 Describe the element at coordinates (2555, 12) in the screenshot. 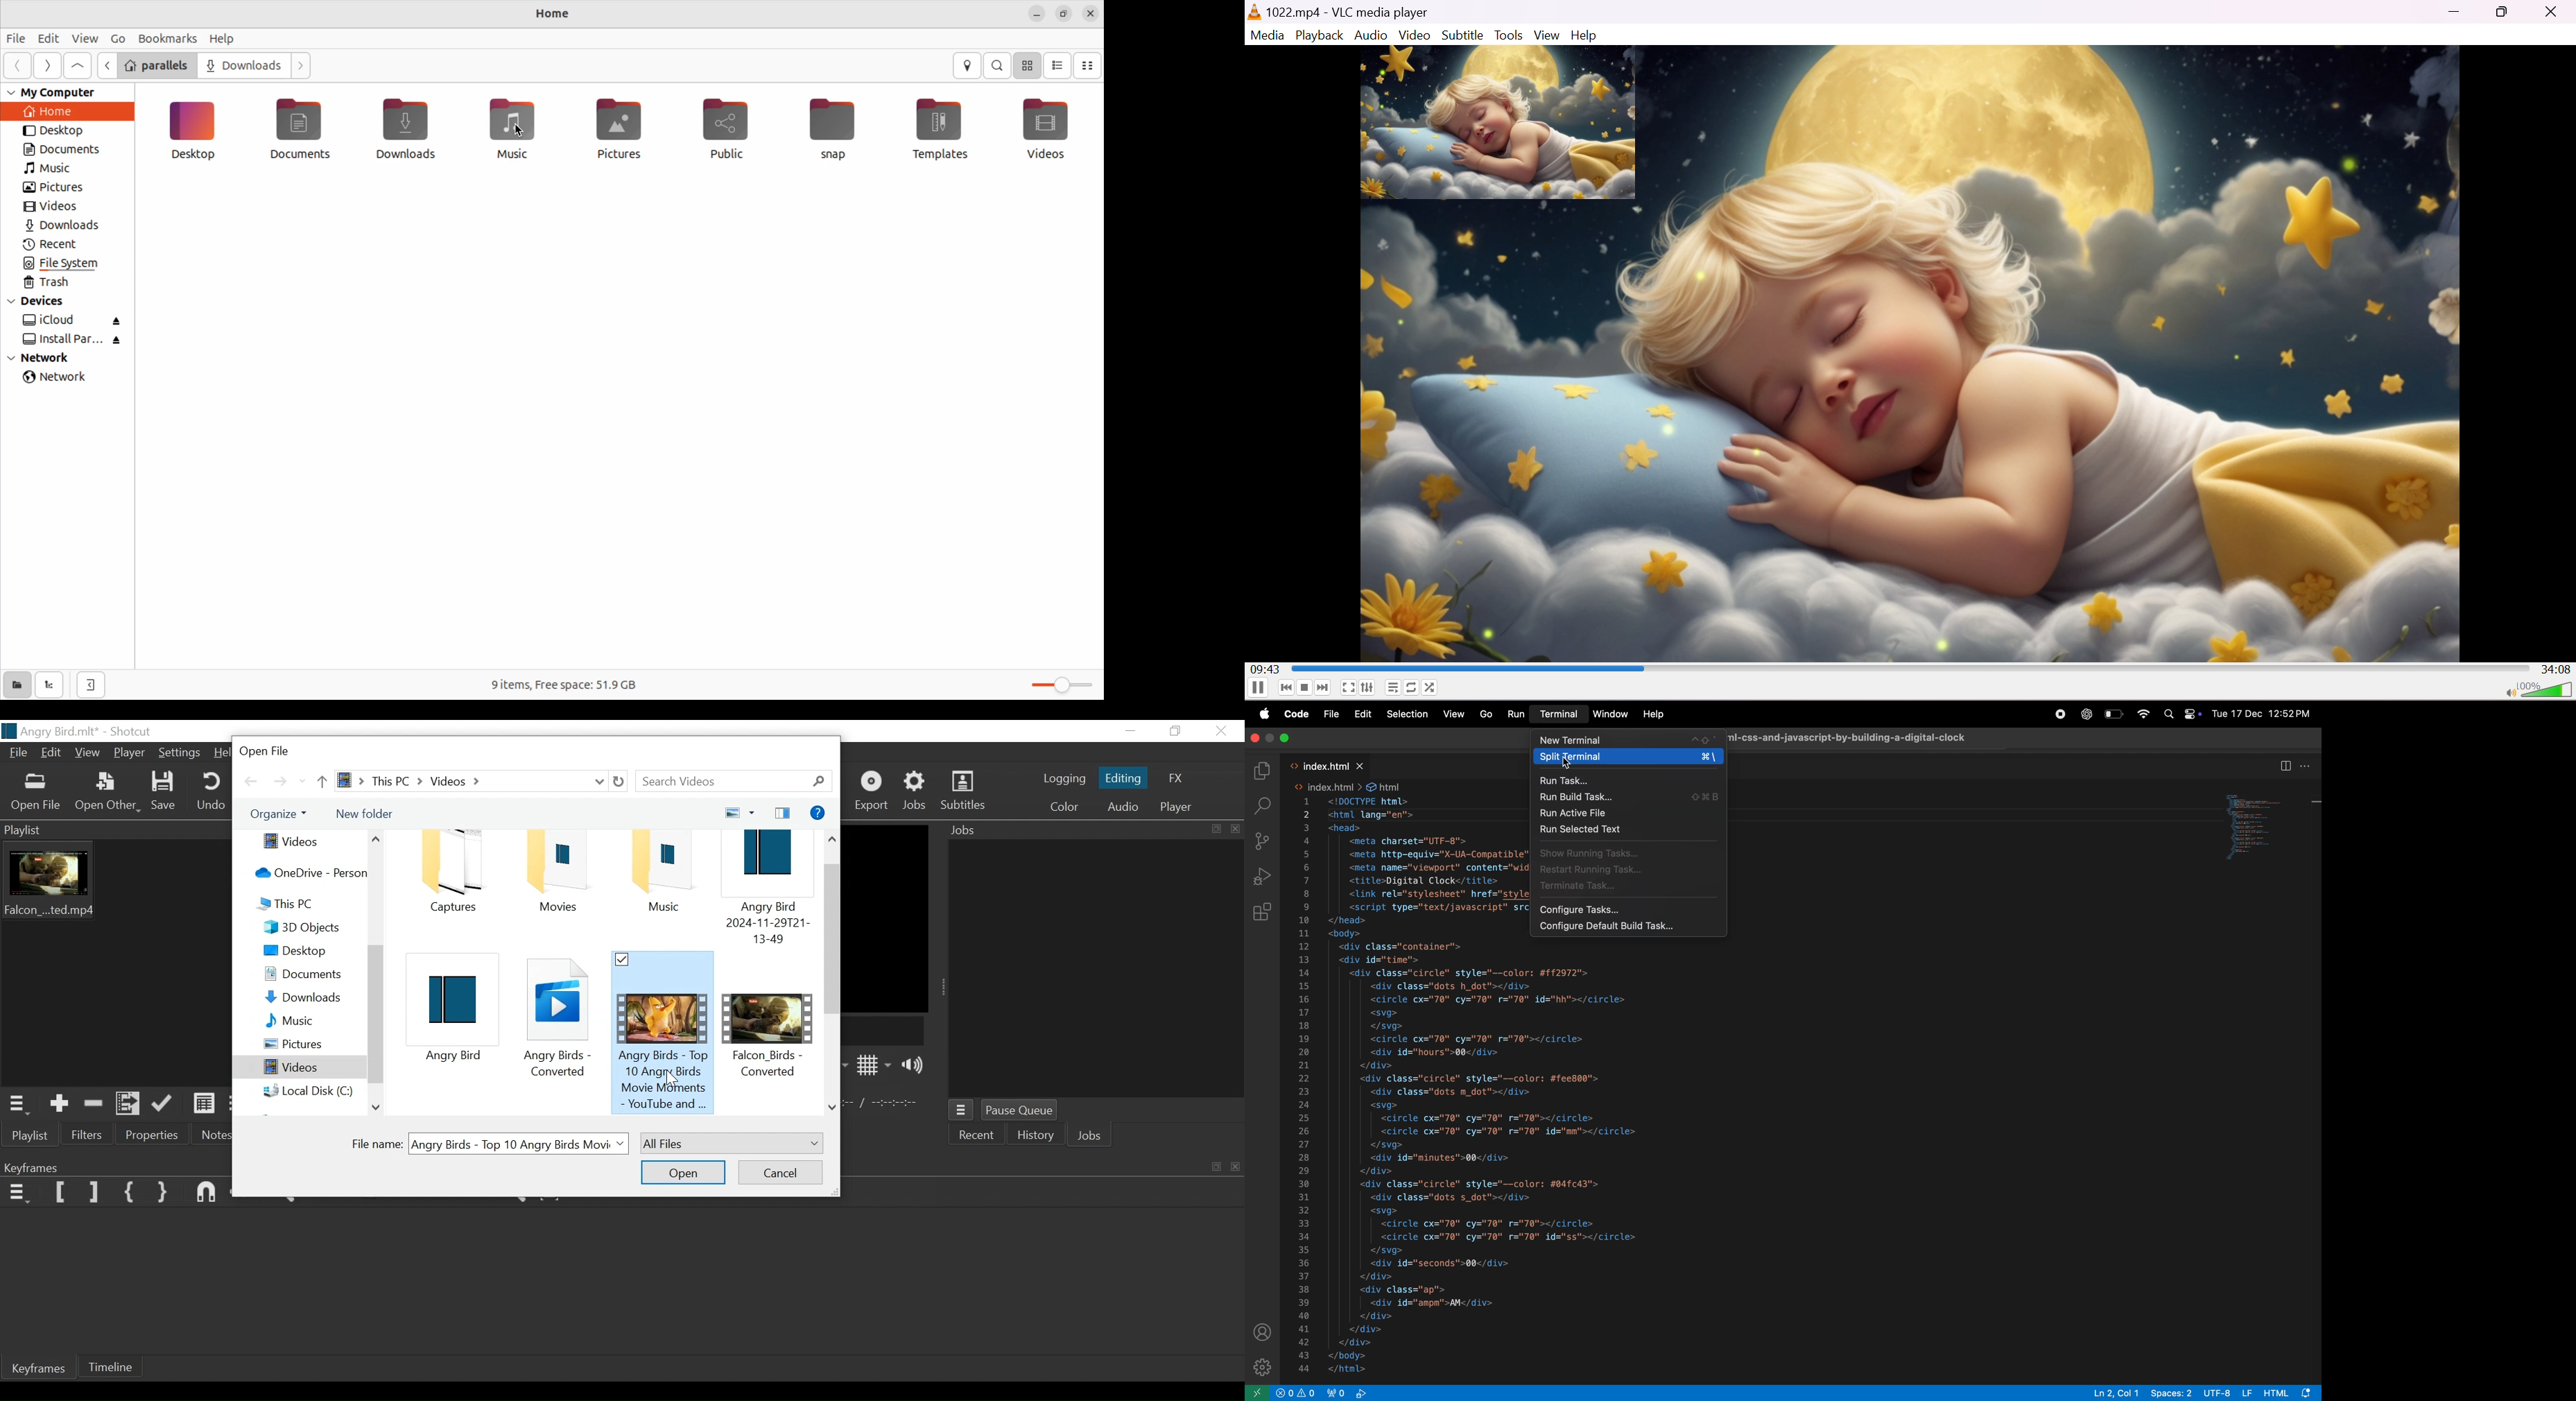

I see `Close` at that location.